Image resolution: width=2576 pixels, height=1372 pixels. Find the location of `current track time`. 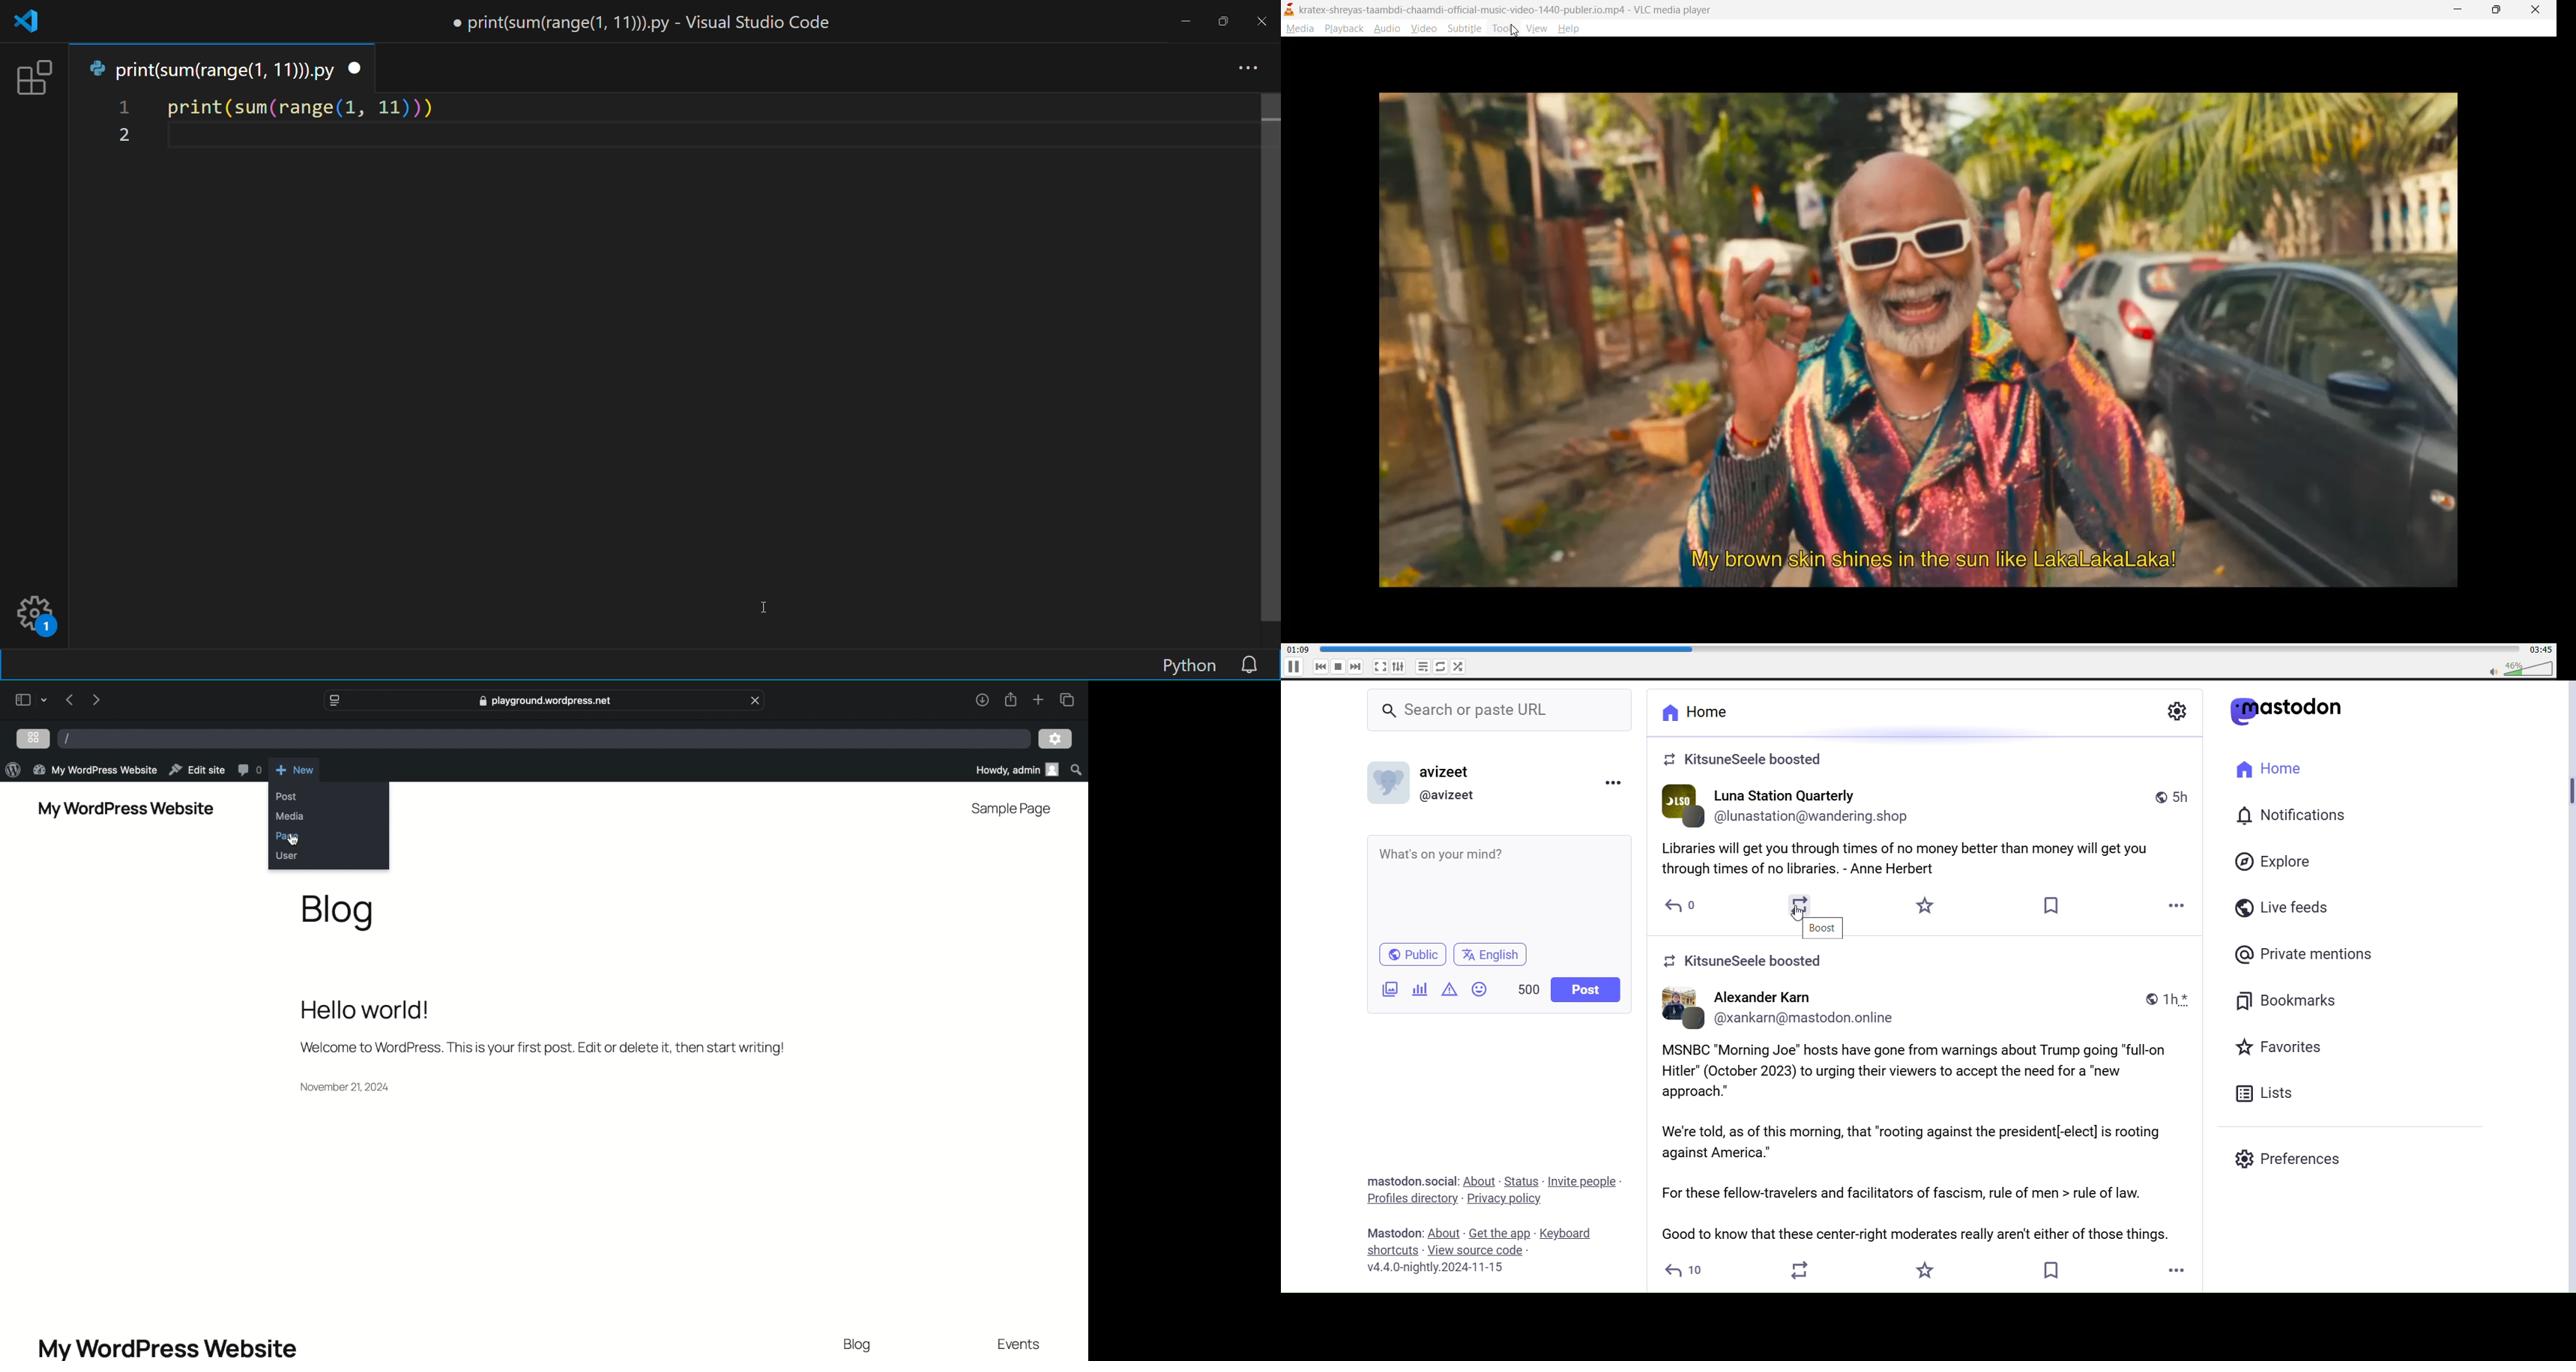

current track time is located at coordinates (1301, 647).